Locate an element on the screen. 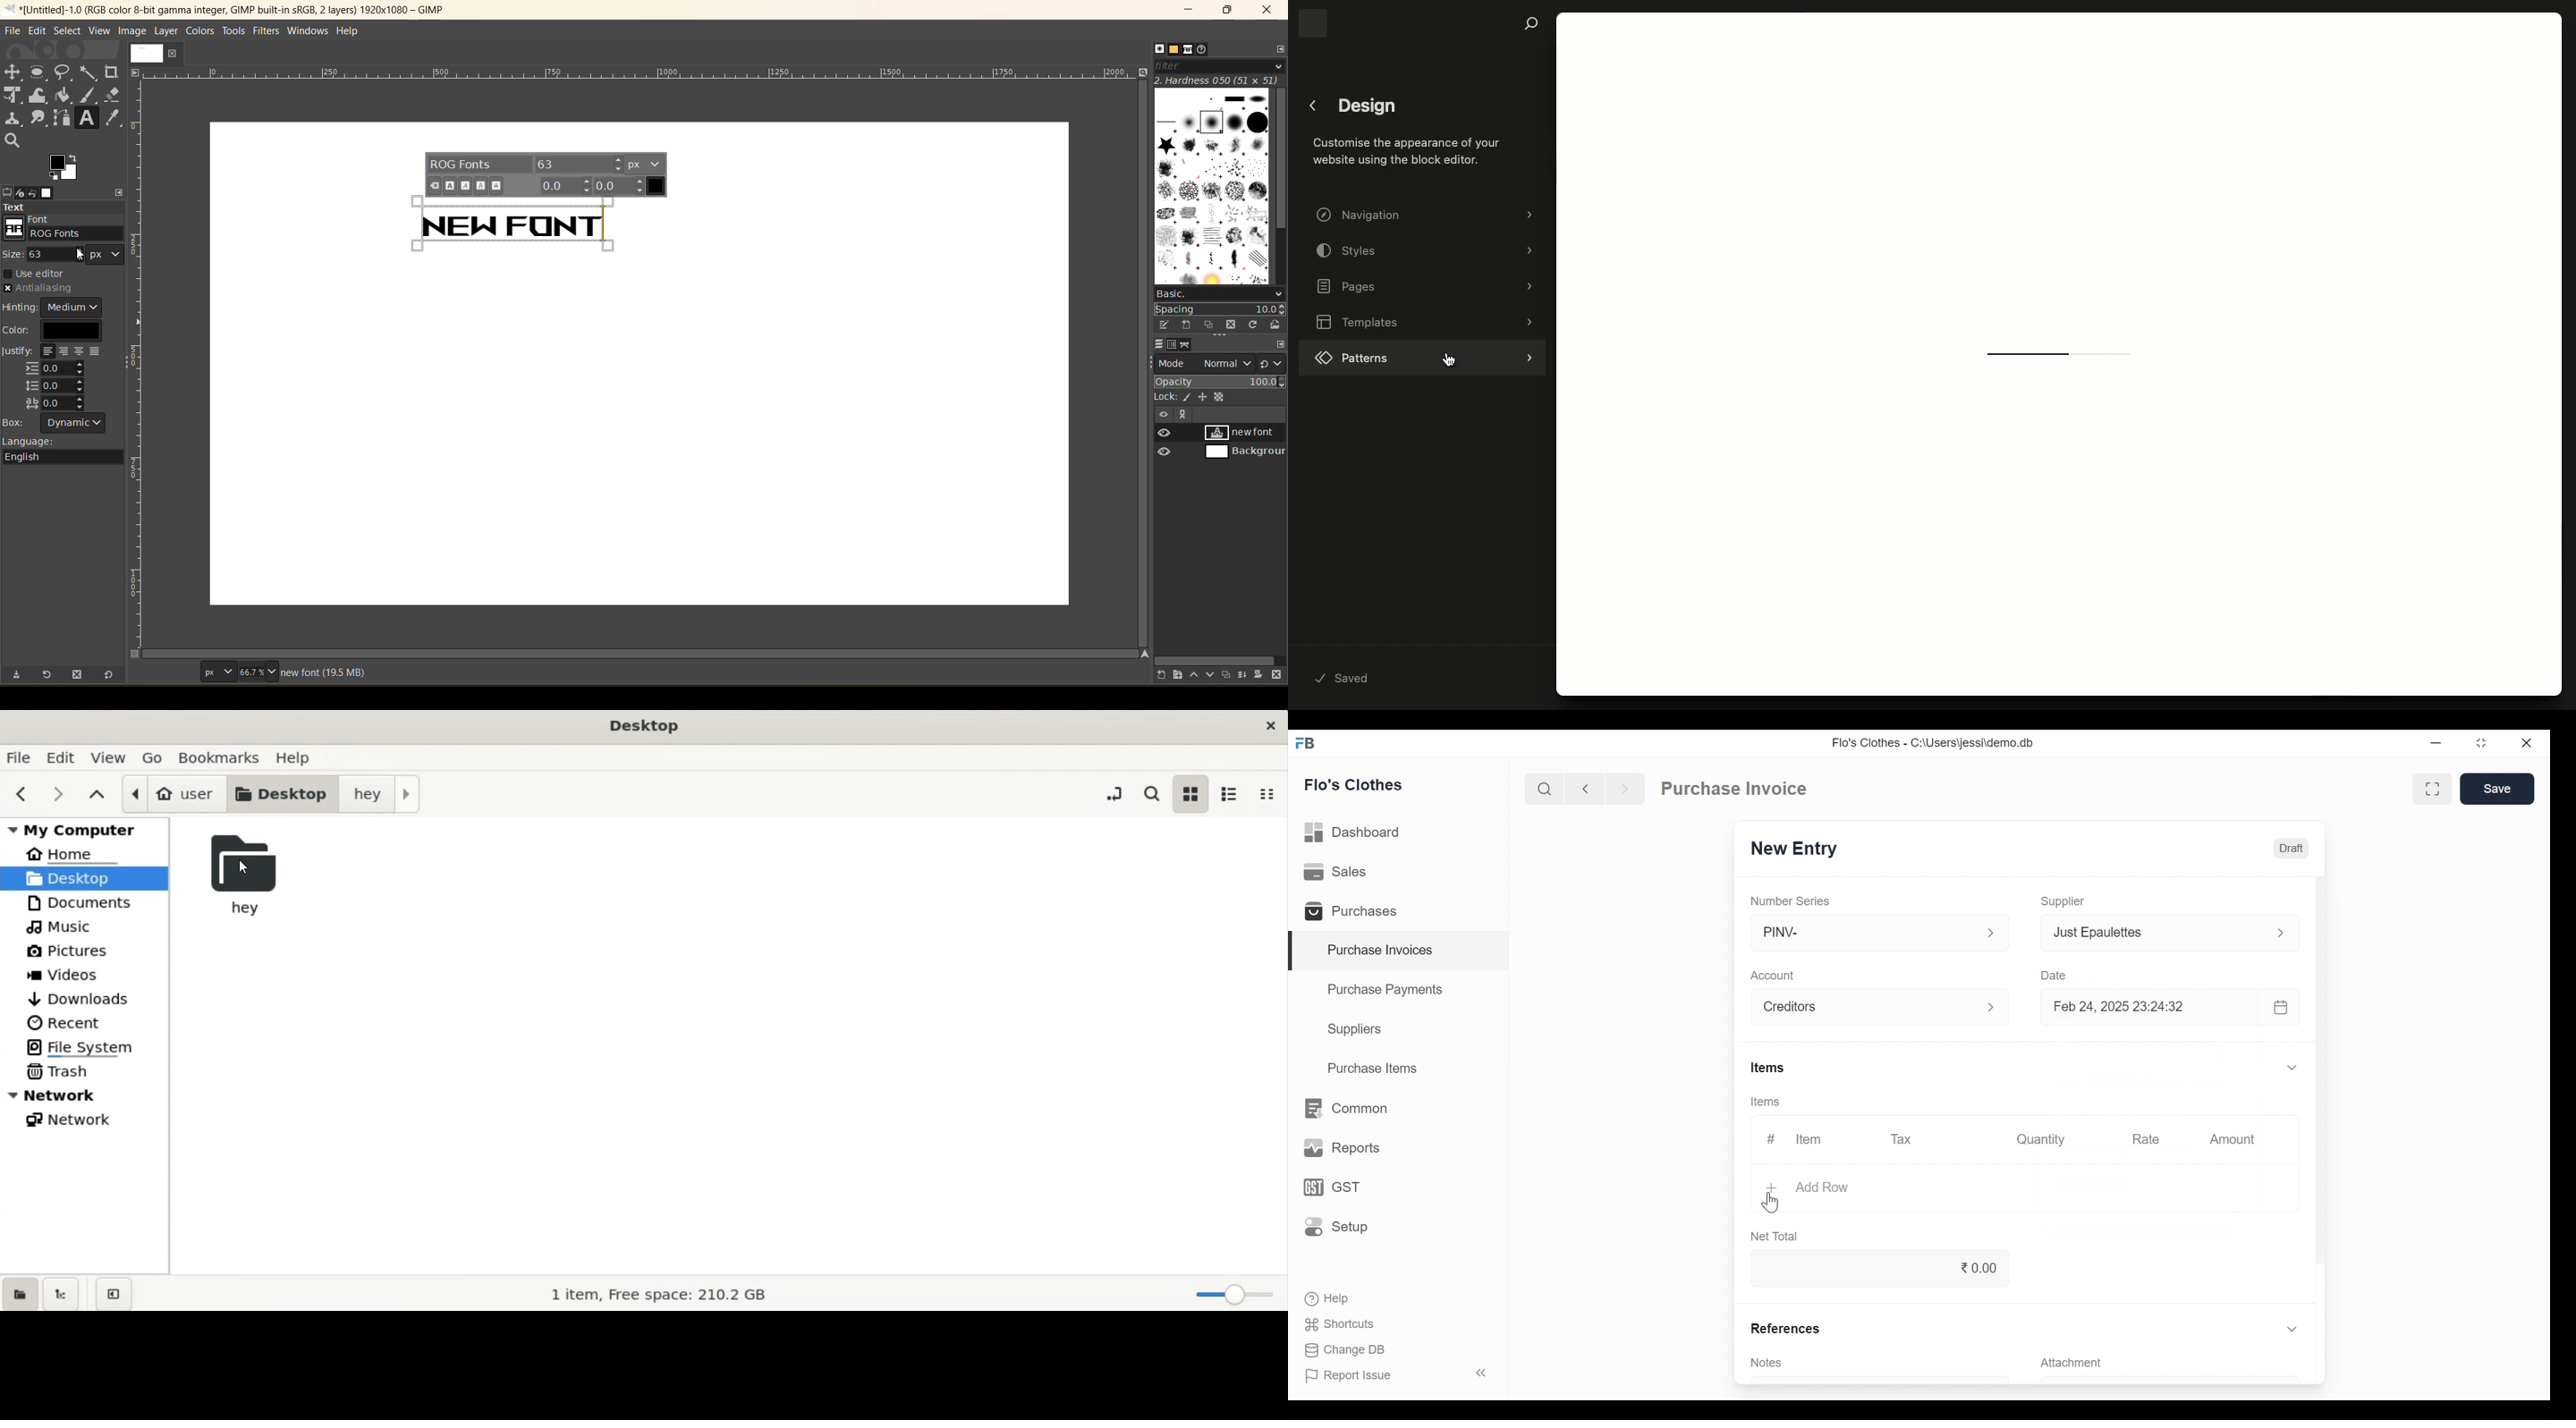  Purchase Invoice is located at coordinates (1734, 788).